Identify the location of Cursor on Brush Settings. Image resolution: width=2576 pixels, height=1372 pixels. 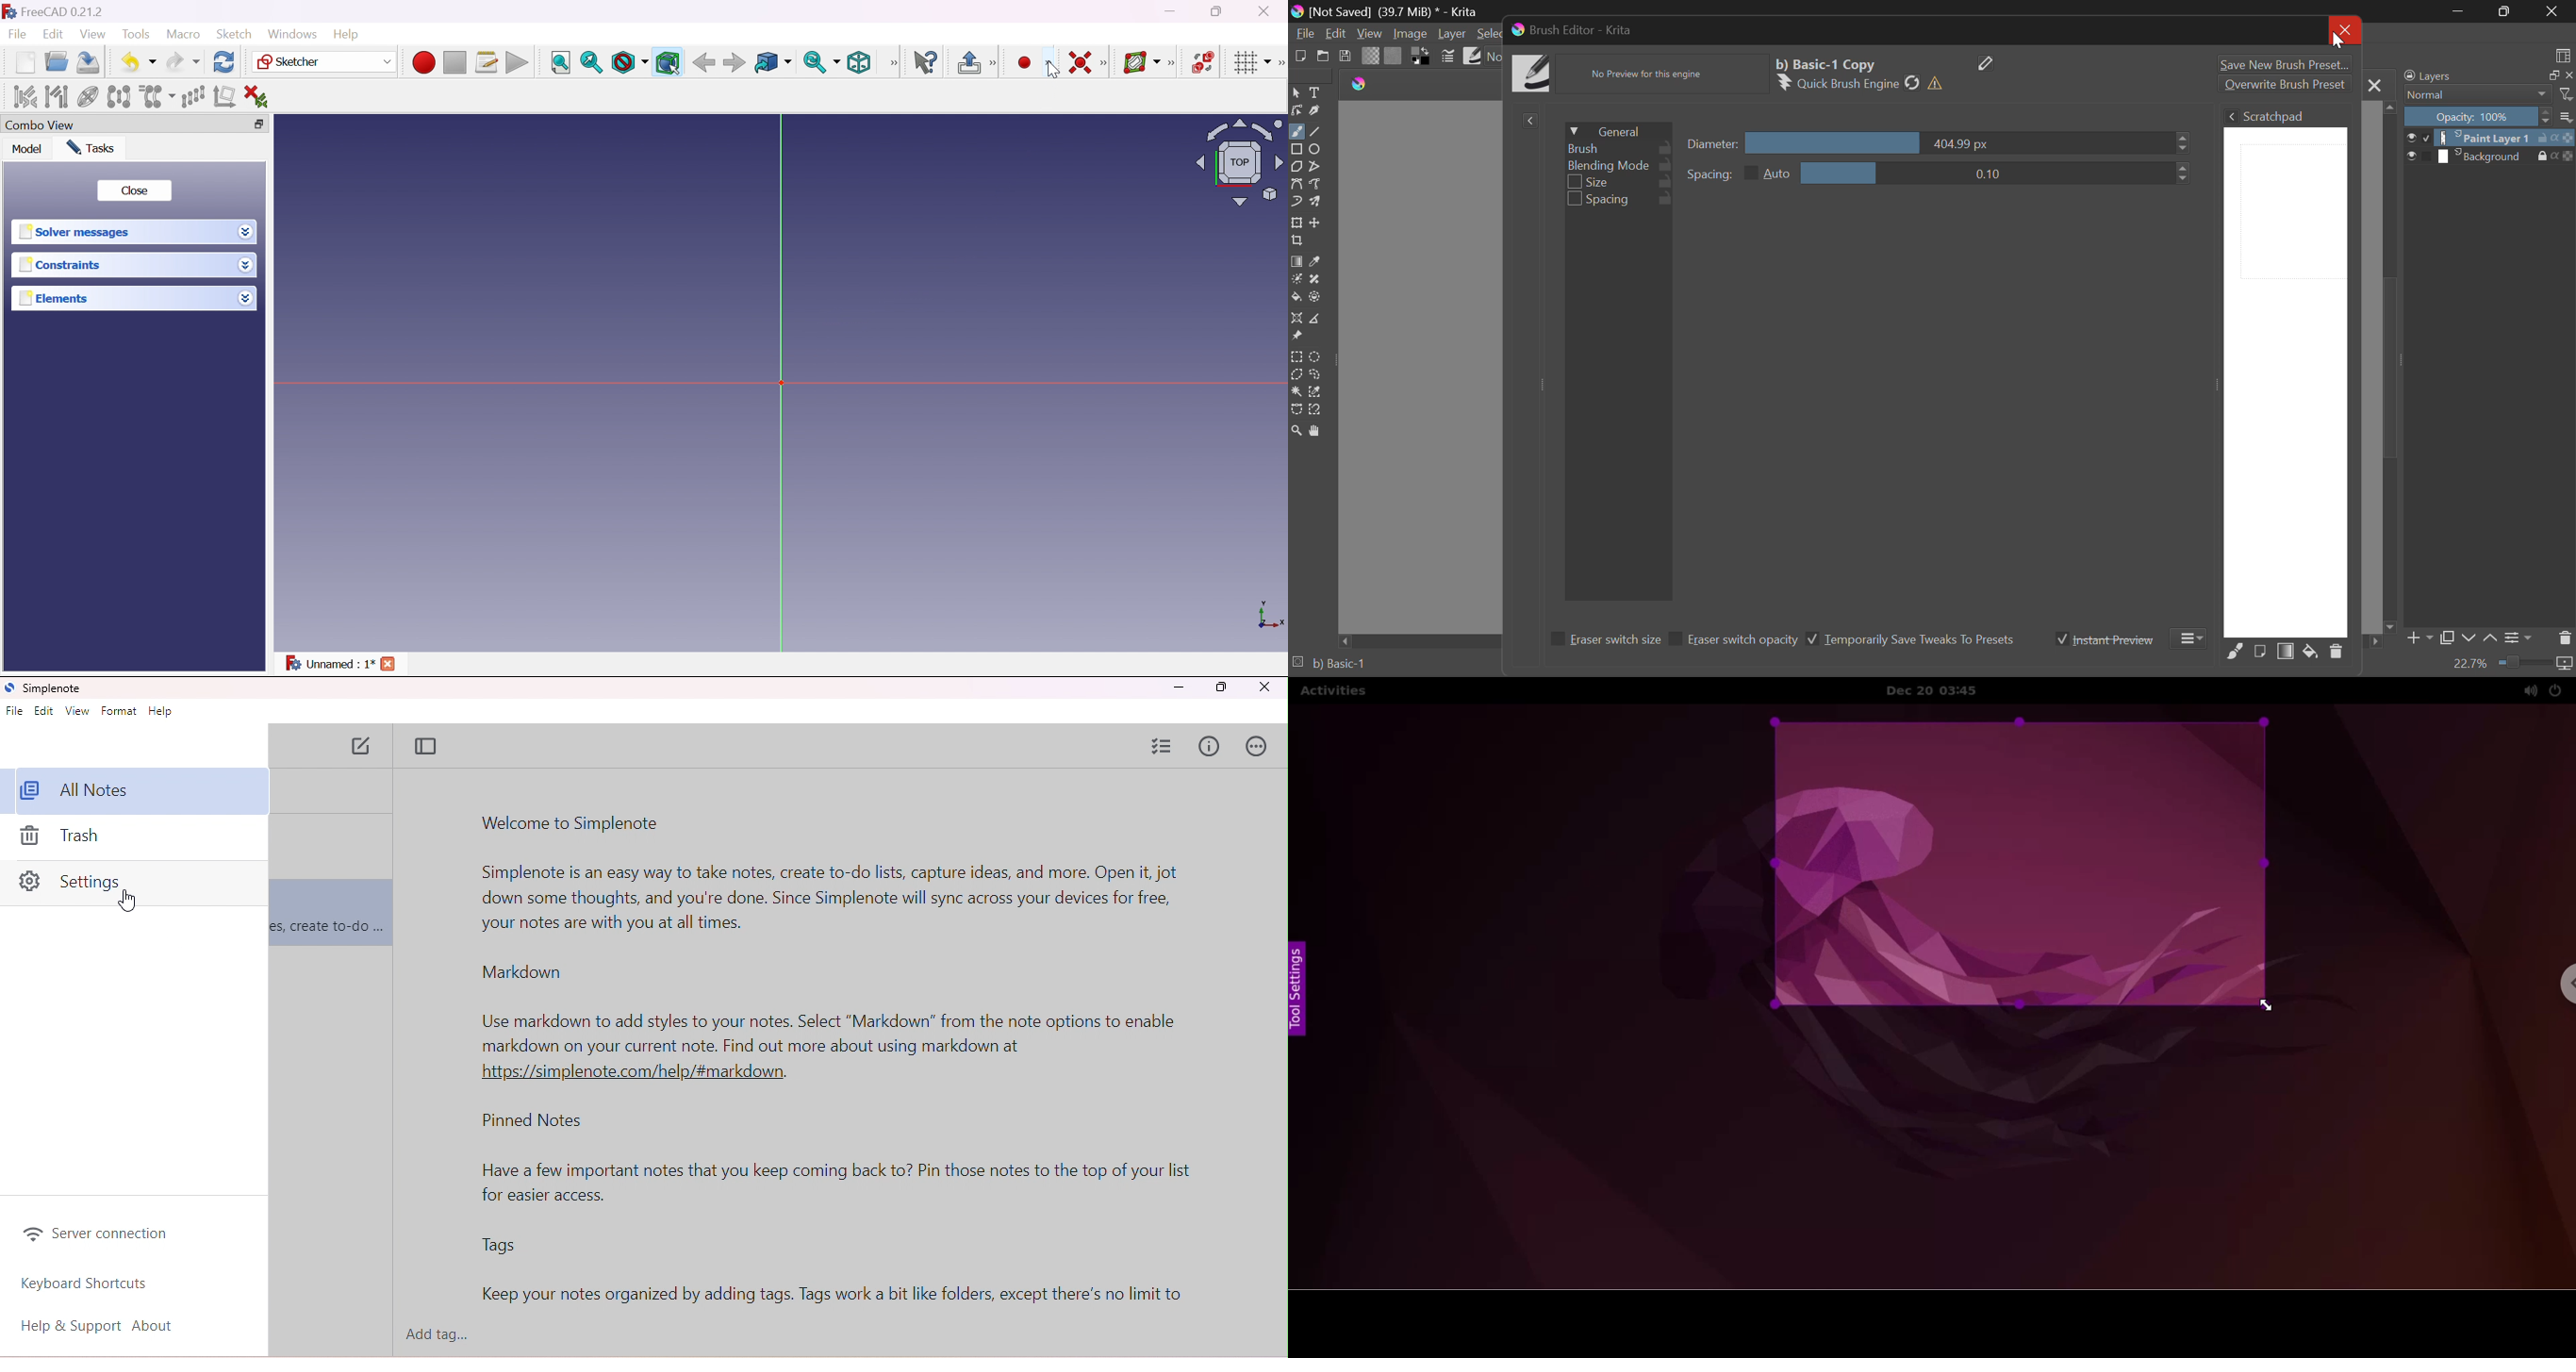
(1448, 56).